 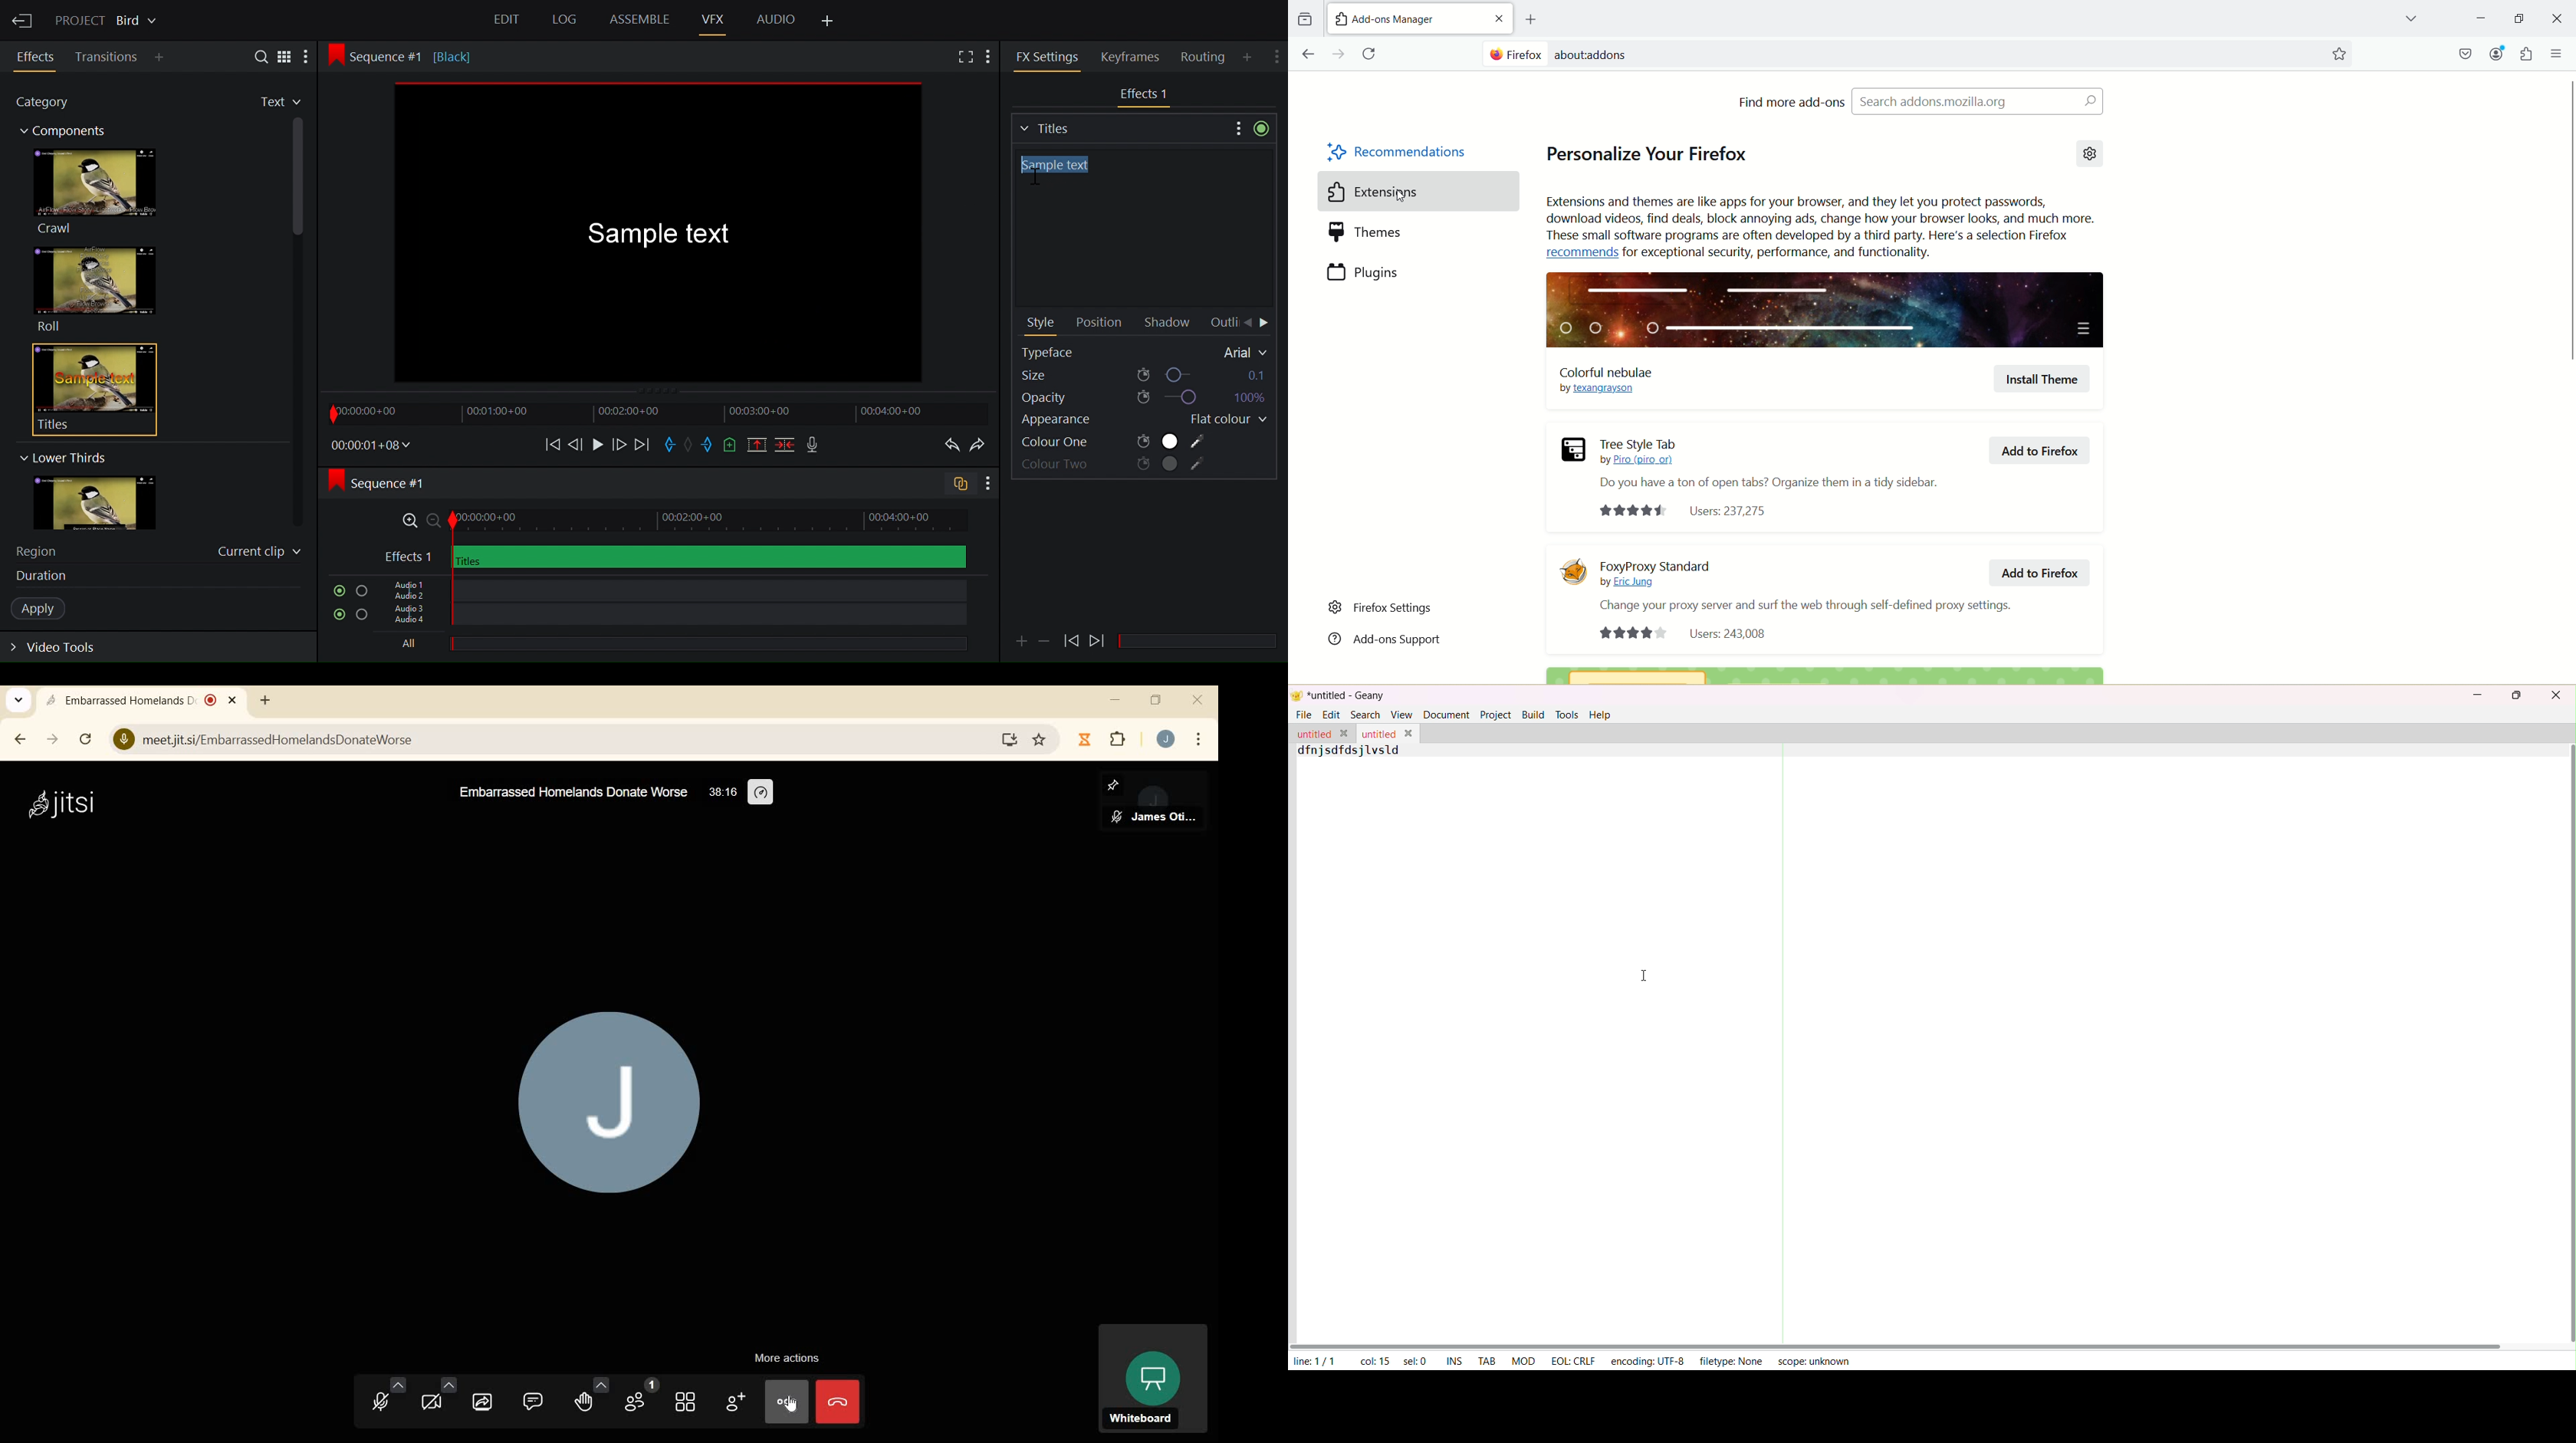 What do you see at coordinates (1403, 196) in the screenshot?
I see `Cursor` at bounding box center [1403, 196].